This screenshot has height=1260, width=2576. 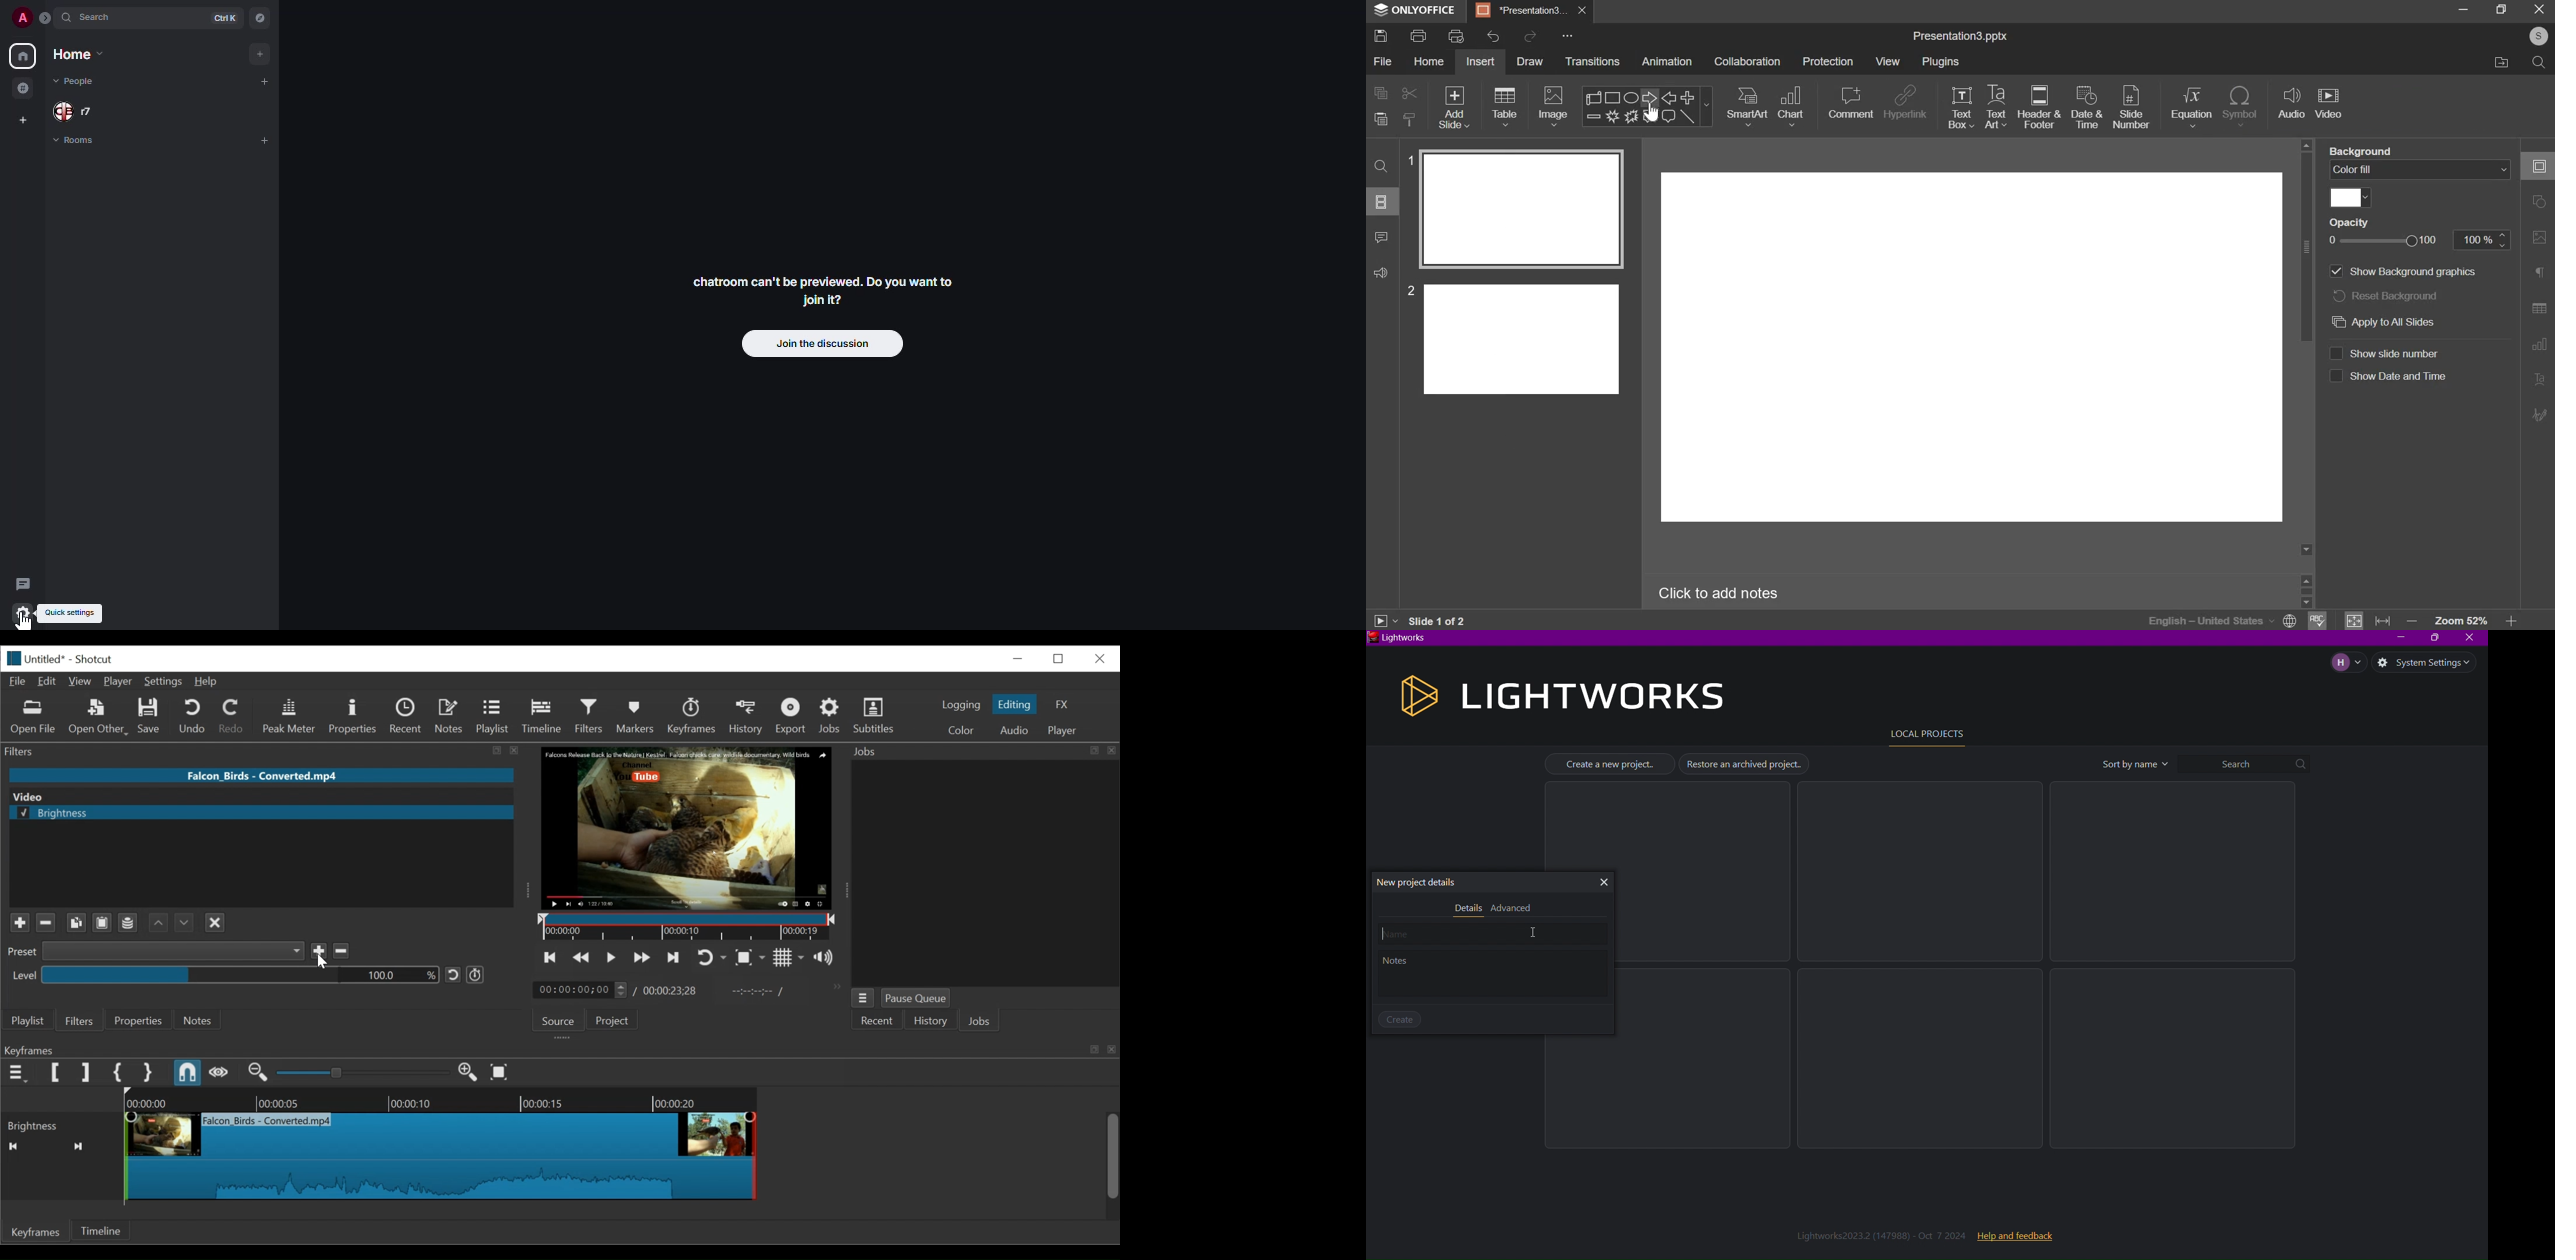 I want to click on maximize, so click(x=2503, y=9).